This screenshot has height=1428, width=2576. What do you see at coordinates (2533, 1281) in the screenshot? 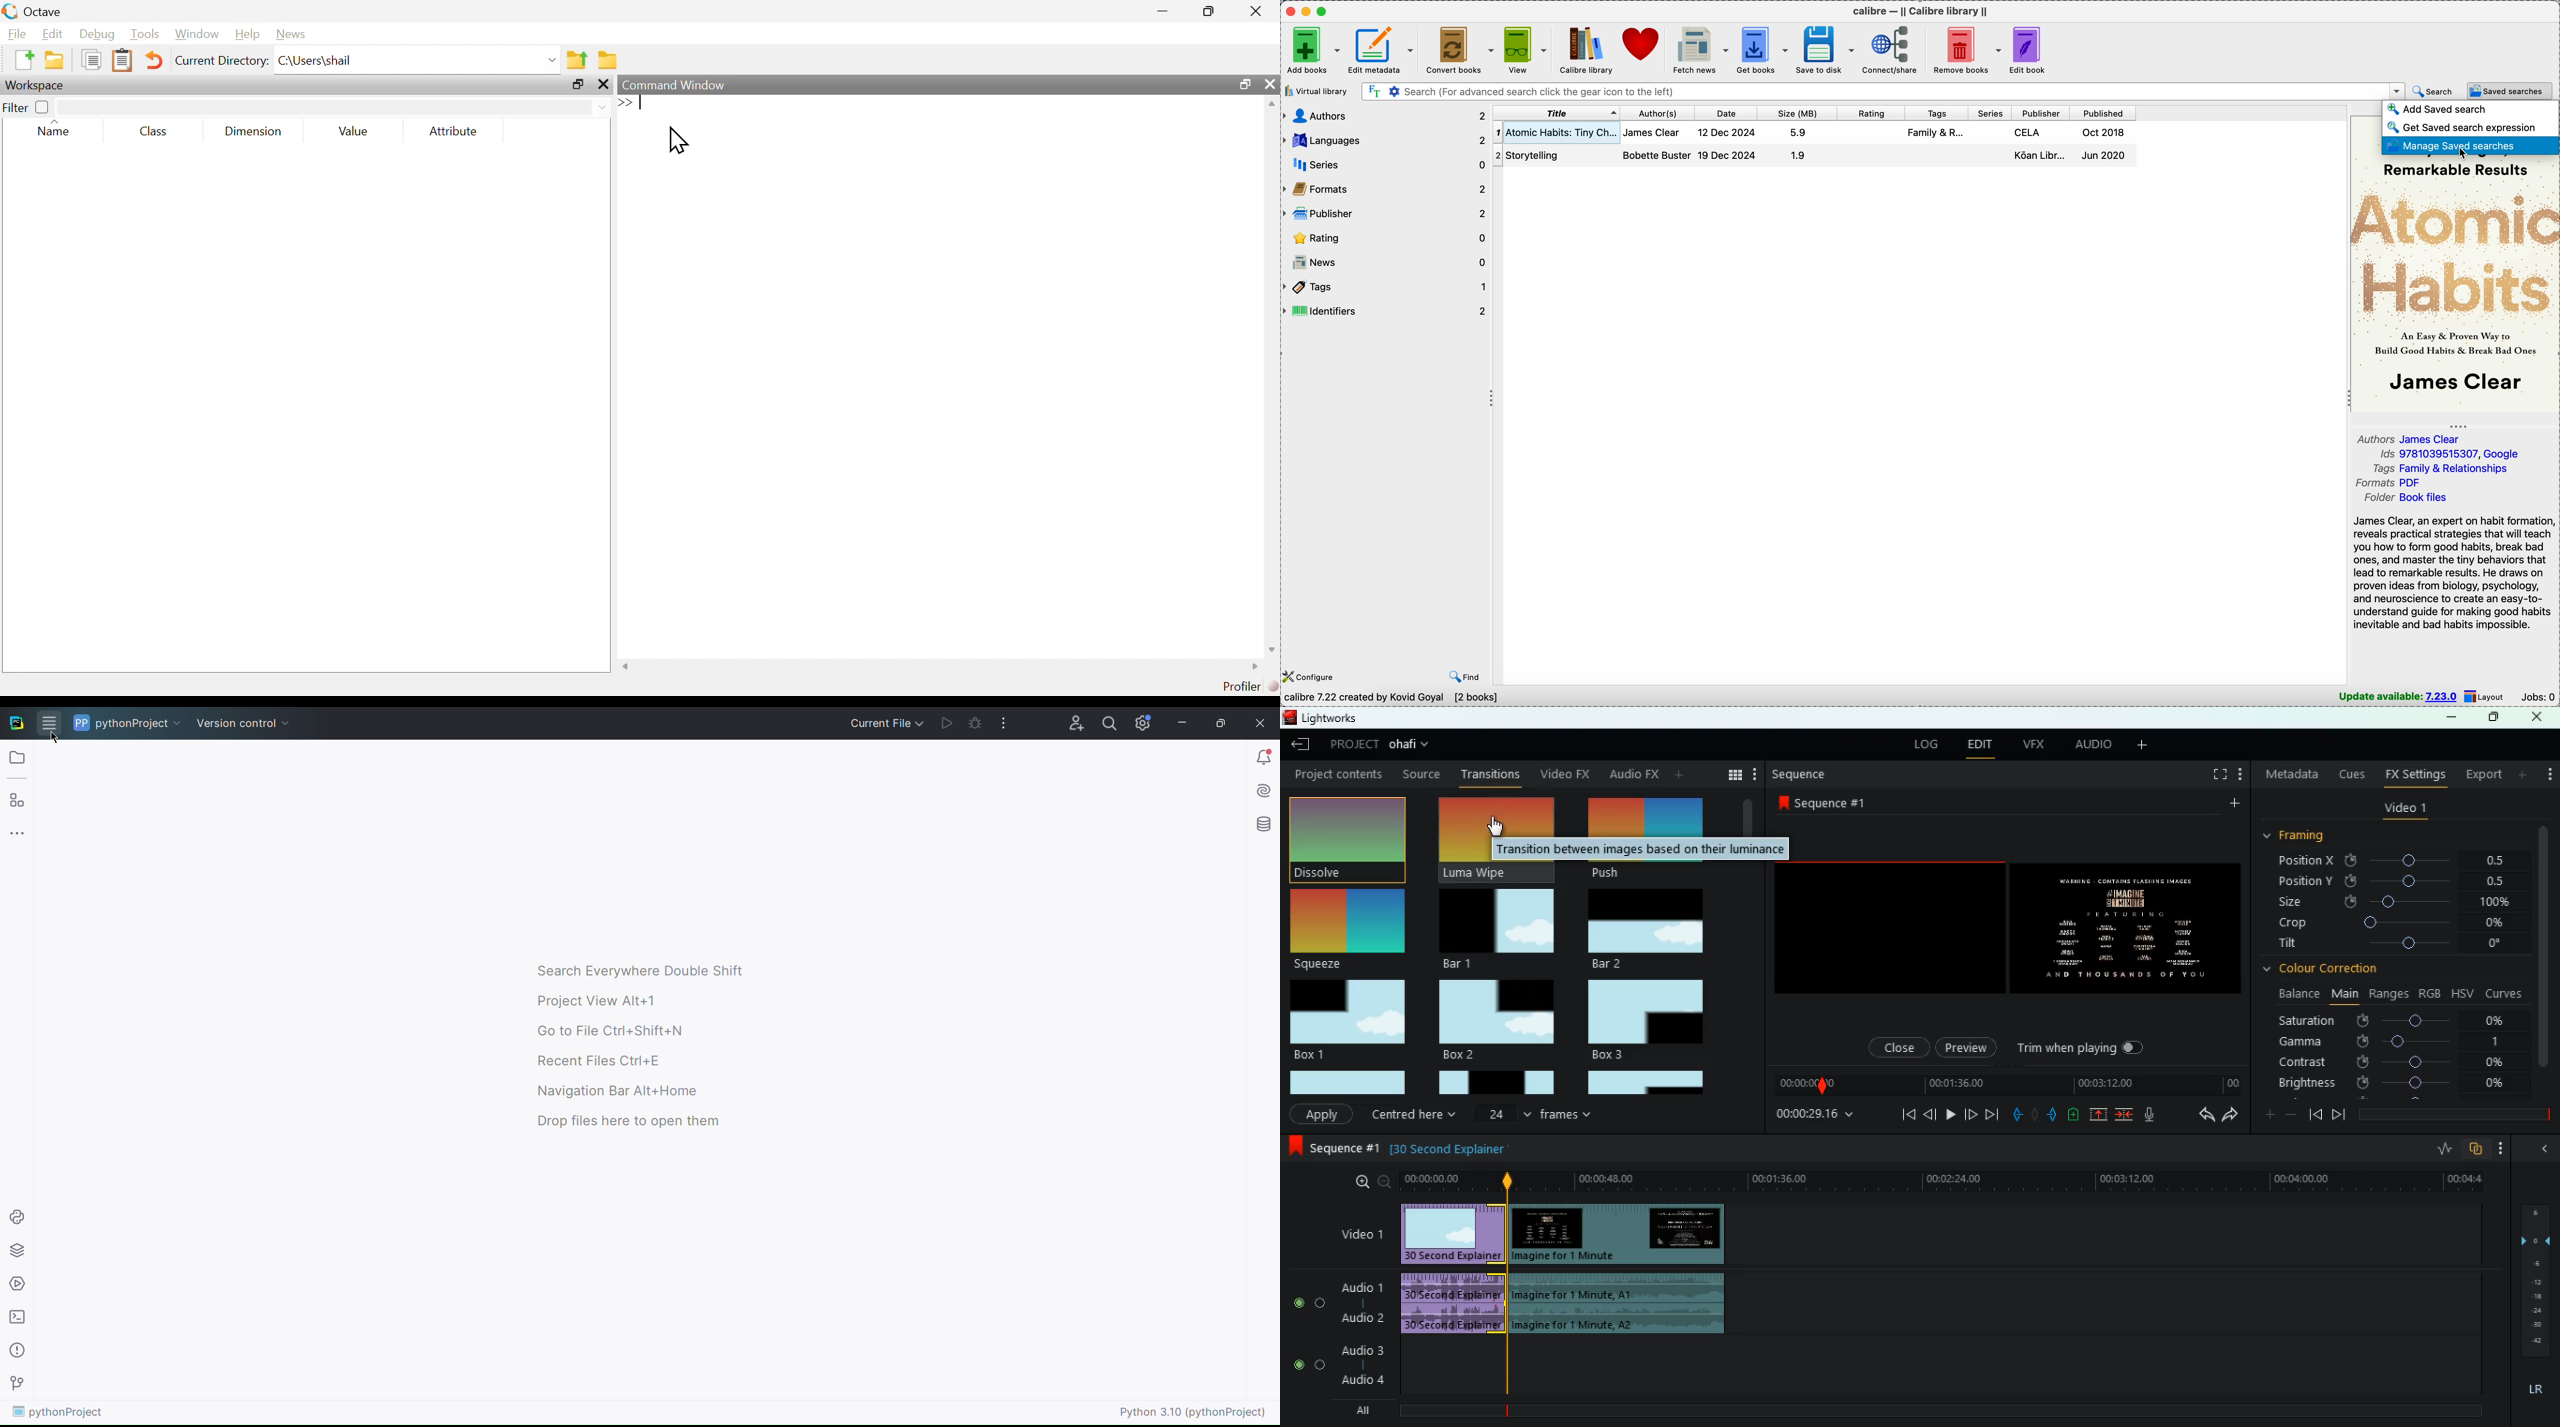
I see `frames` at bounding box center [2533, 1281].